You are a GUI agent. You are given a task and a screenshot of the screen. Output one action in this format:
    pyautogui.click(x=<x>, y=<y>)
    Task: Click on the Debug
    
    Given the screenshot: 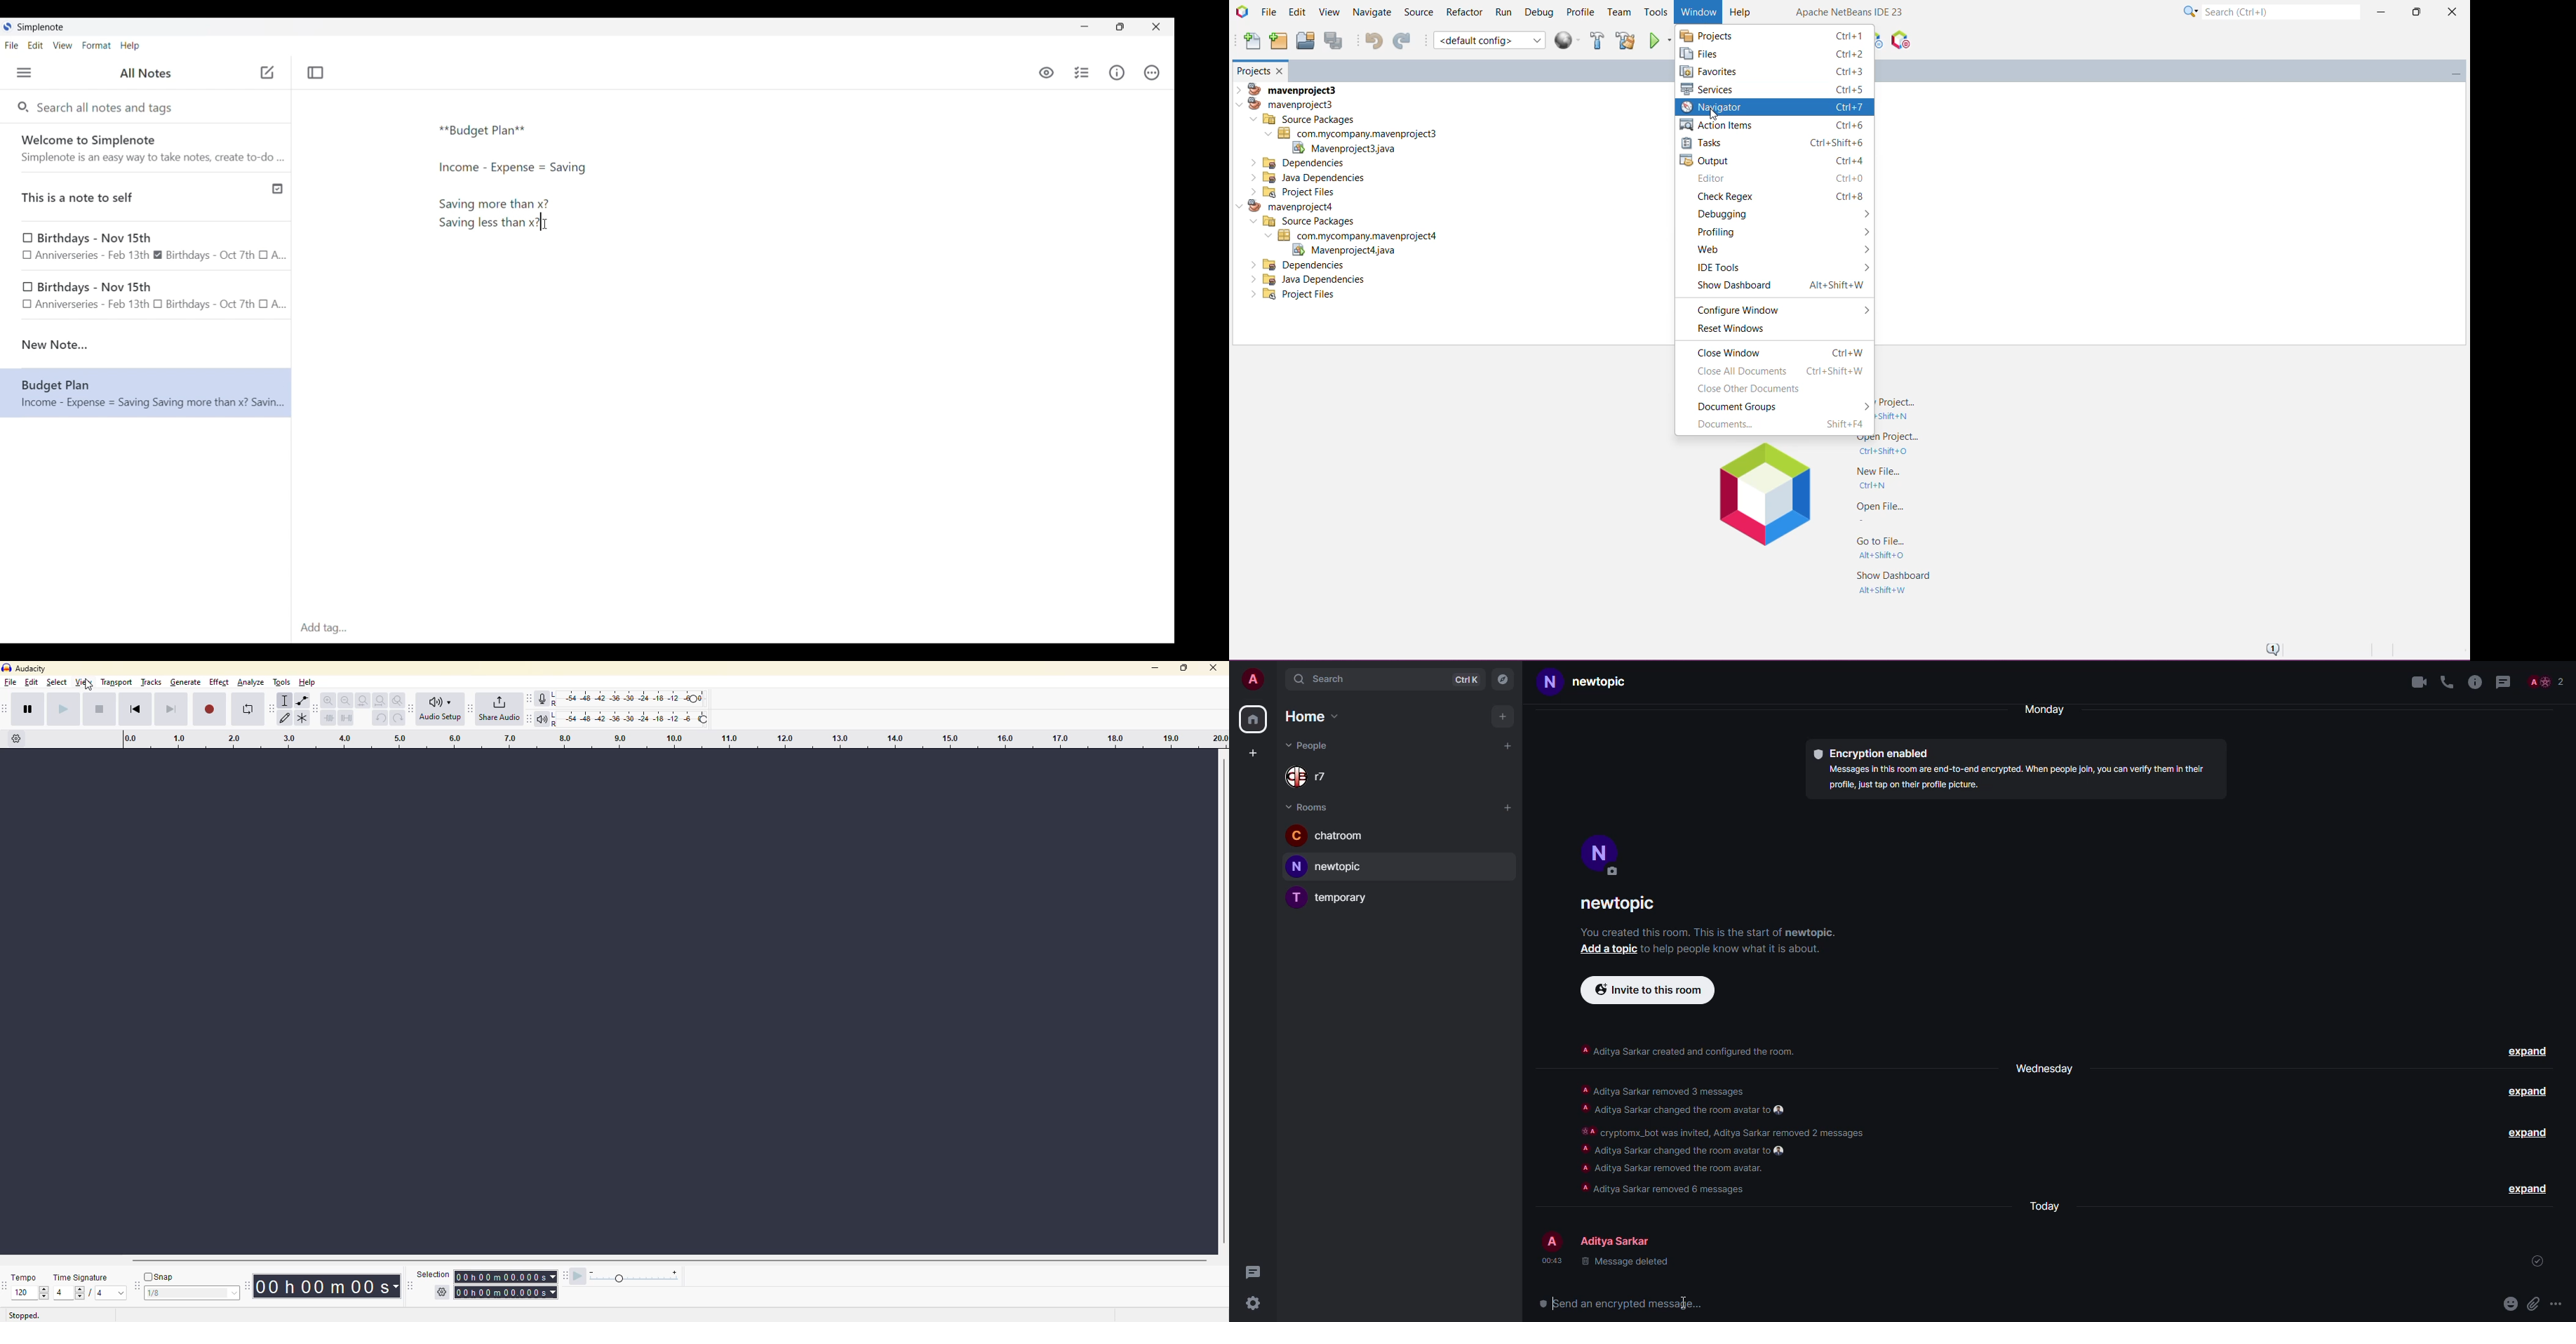 What is the action you would take?
    pyautogui.click(x=1539, y=11)
    